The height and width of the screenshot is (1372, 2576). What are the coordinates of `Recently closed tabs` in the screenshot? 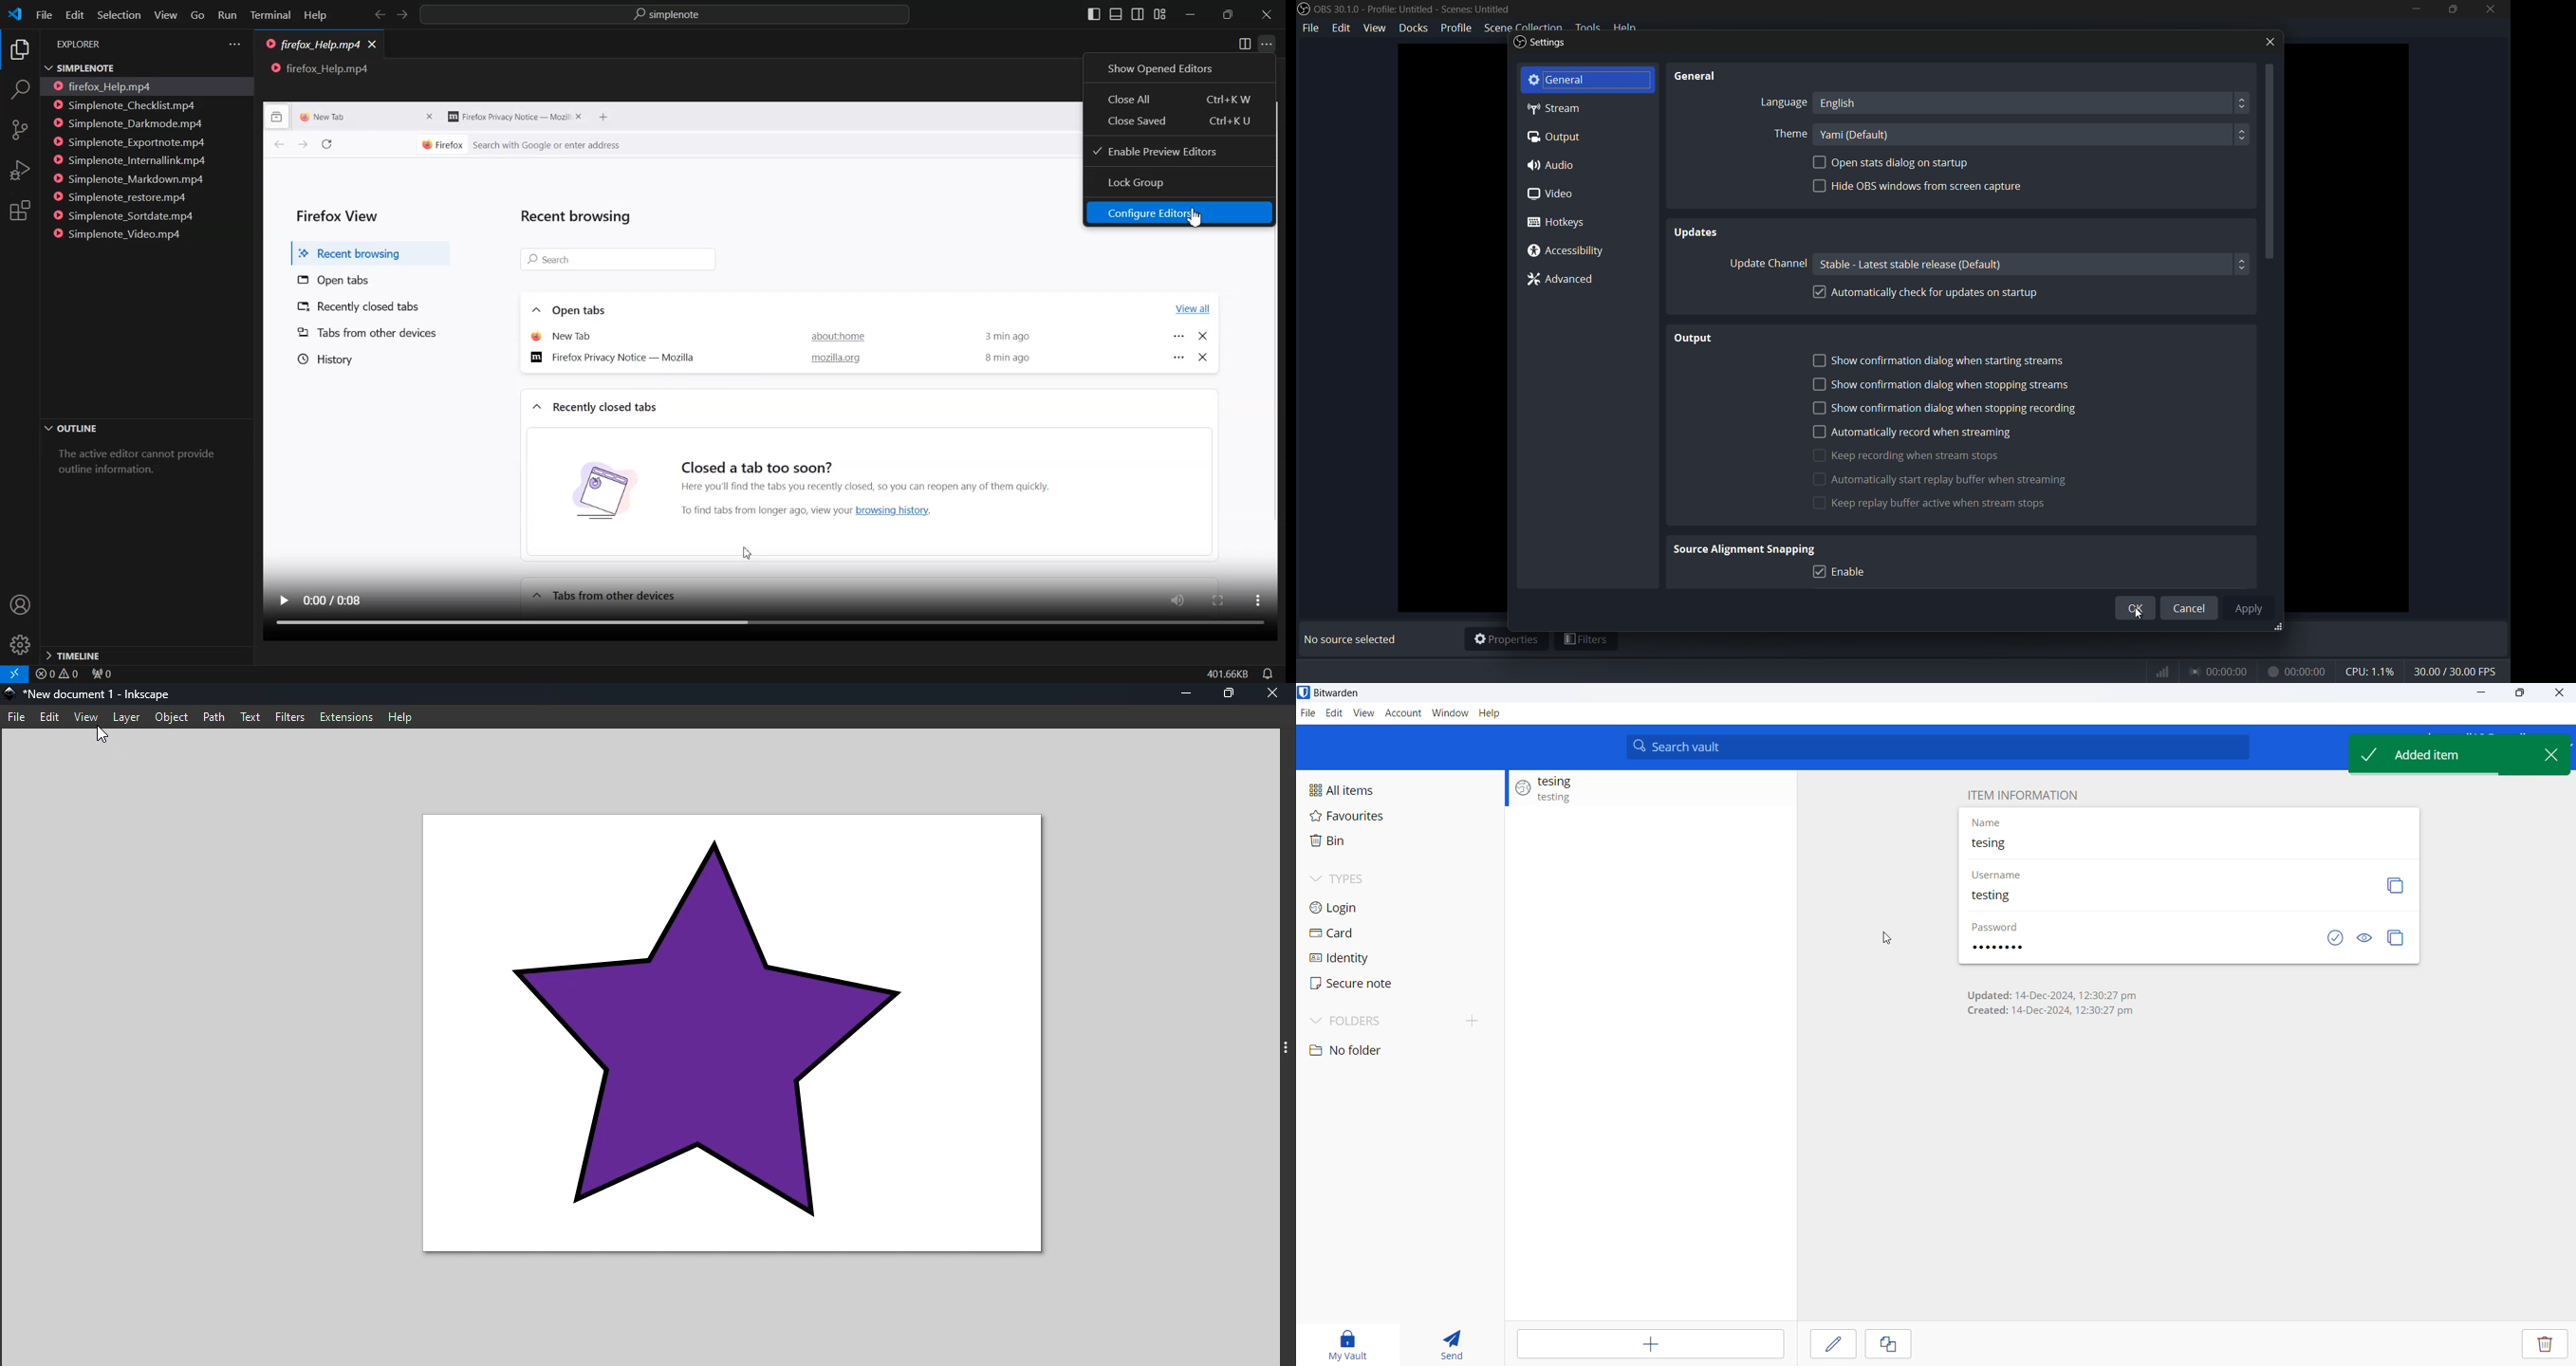 It's located at (595, 407).